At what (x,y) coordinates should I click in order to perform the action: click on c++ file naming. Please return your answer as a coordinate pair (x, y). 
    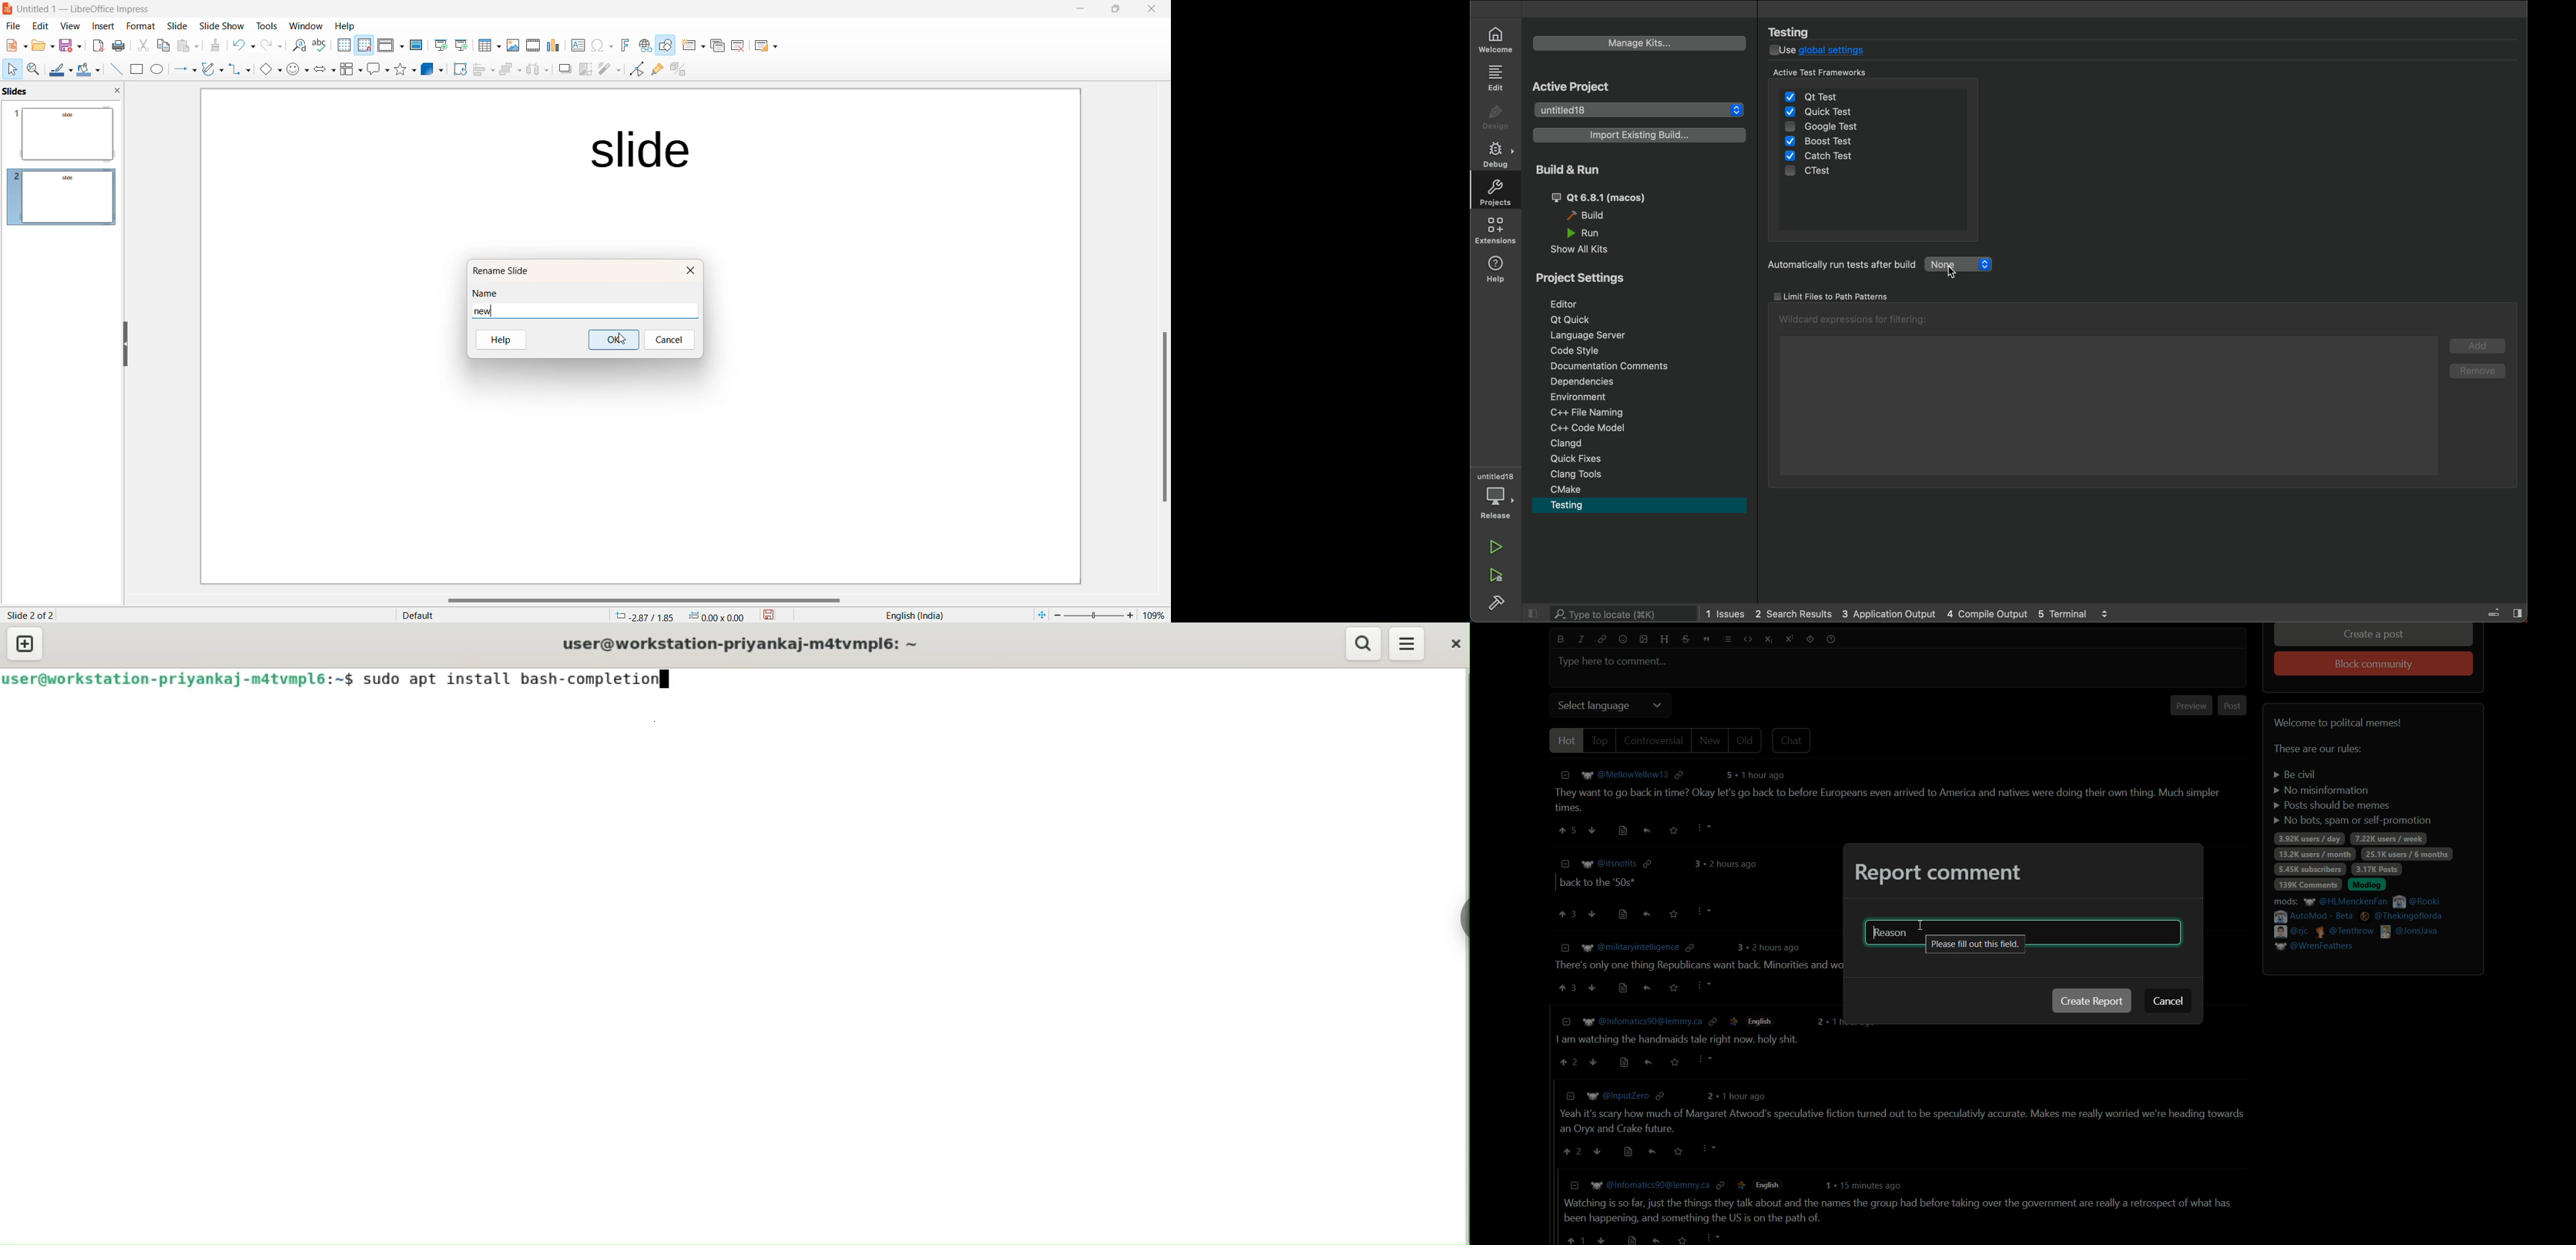
    Looking at the image, I should click on (1590, 412).